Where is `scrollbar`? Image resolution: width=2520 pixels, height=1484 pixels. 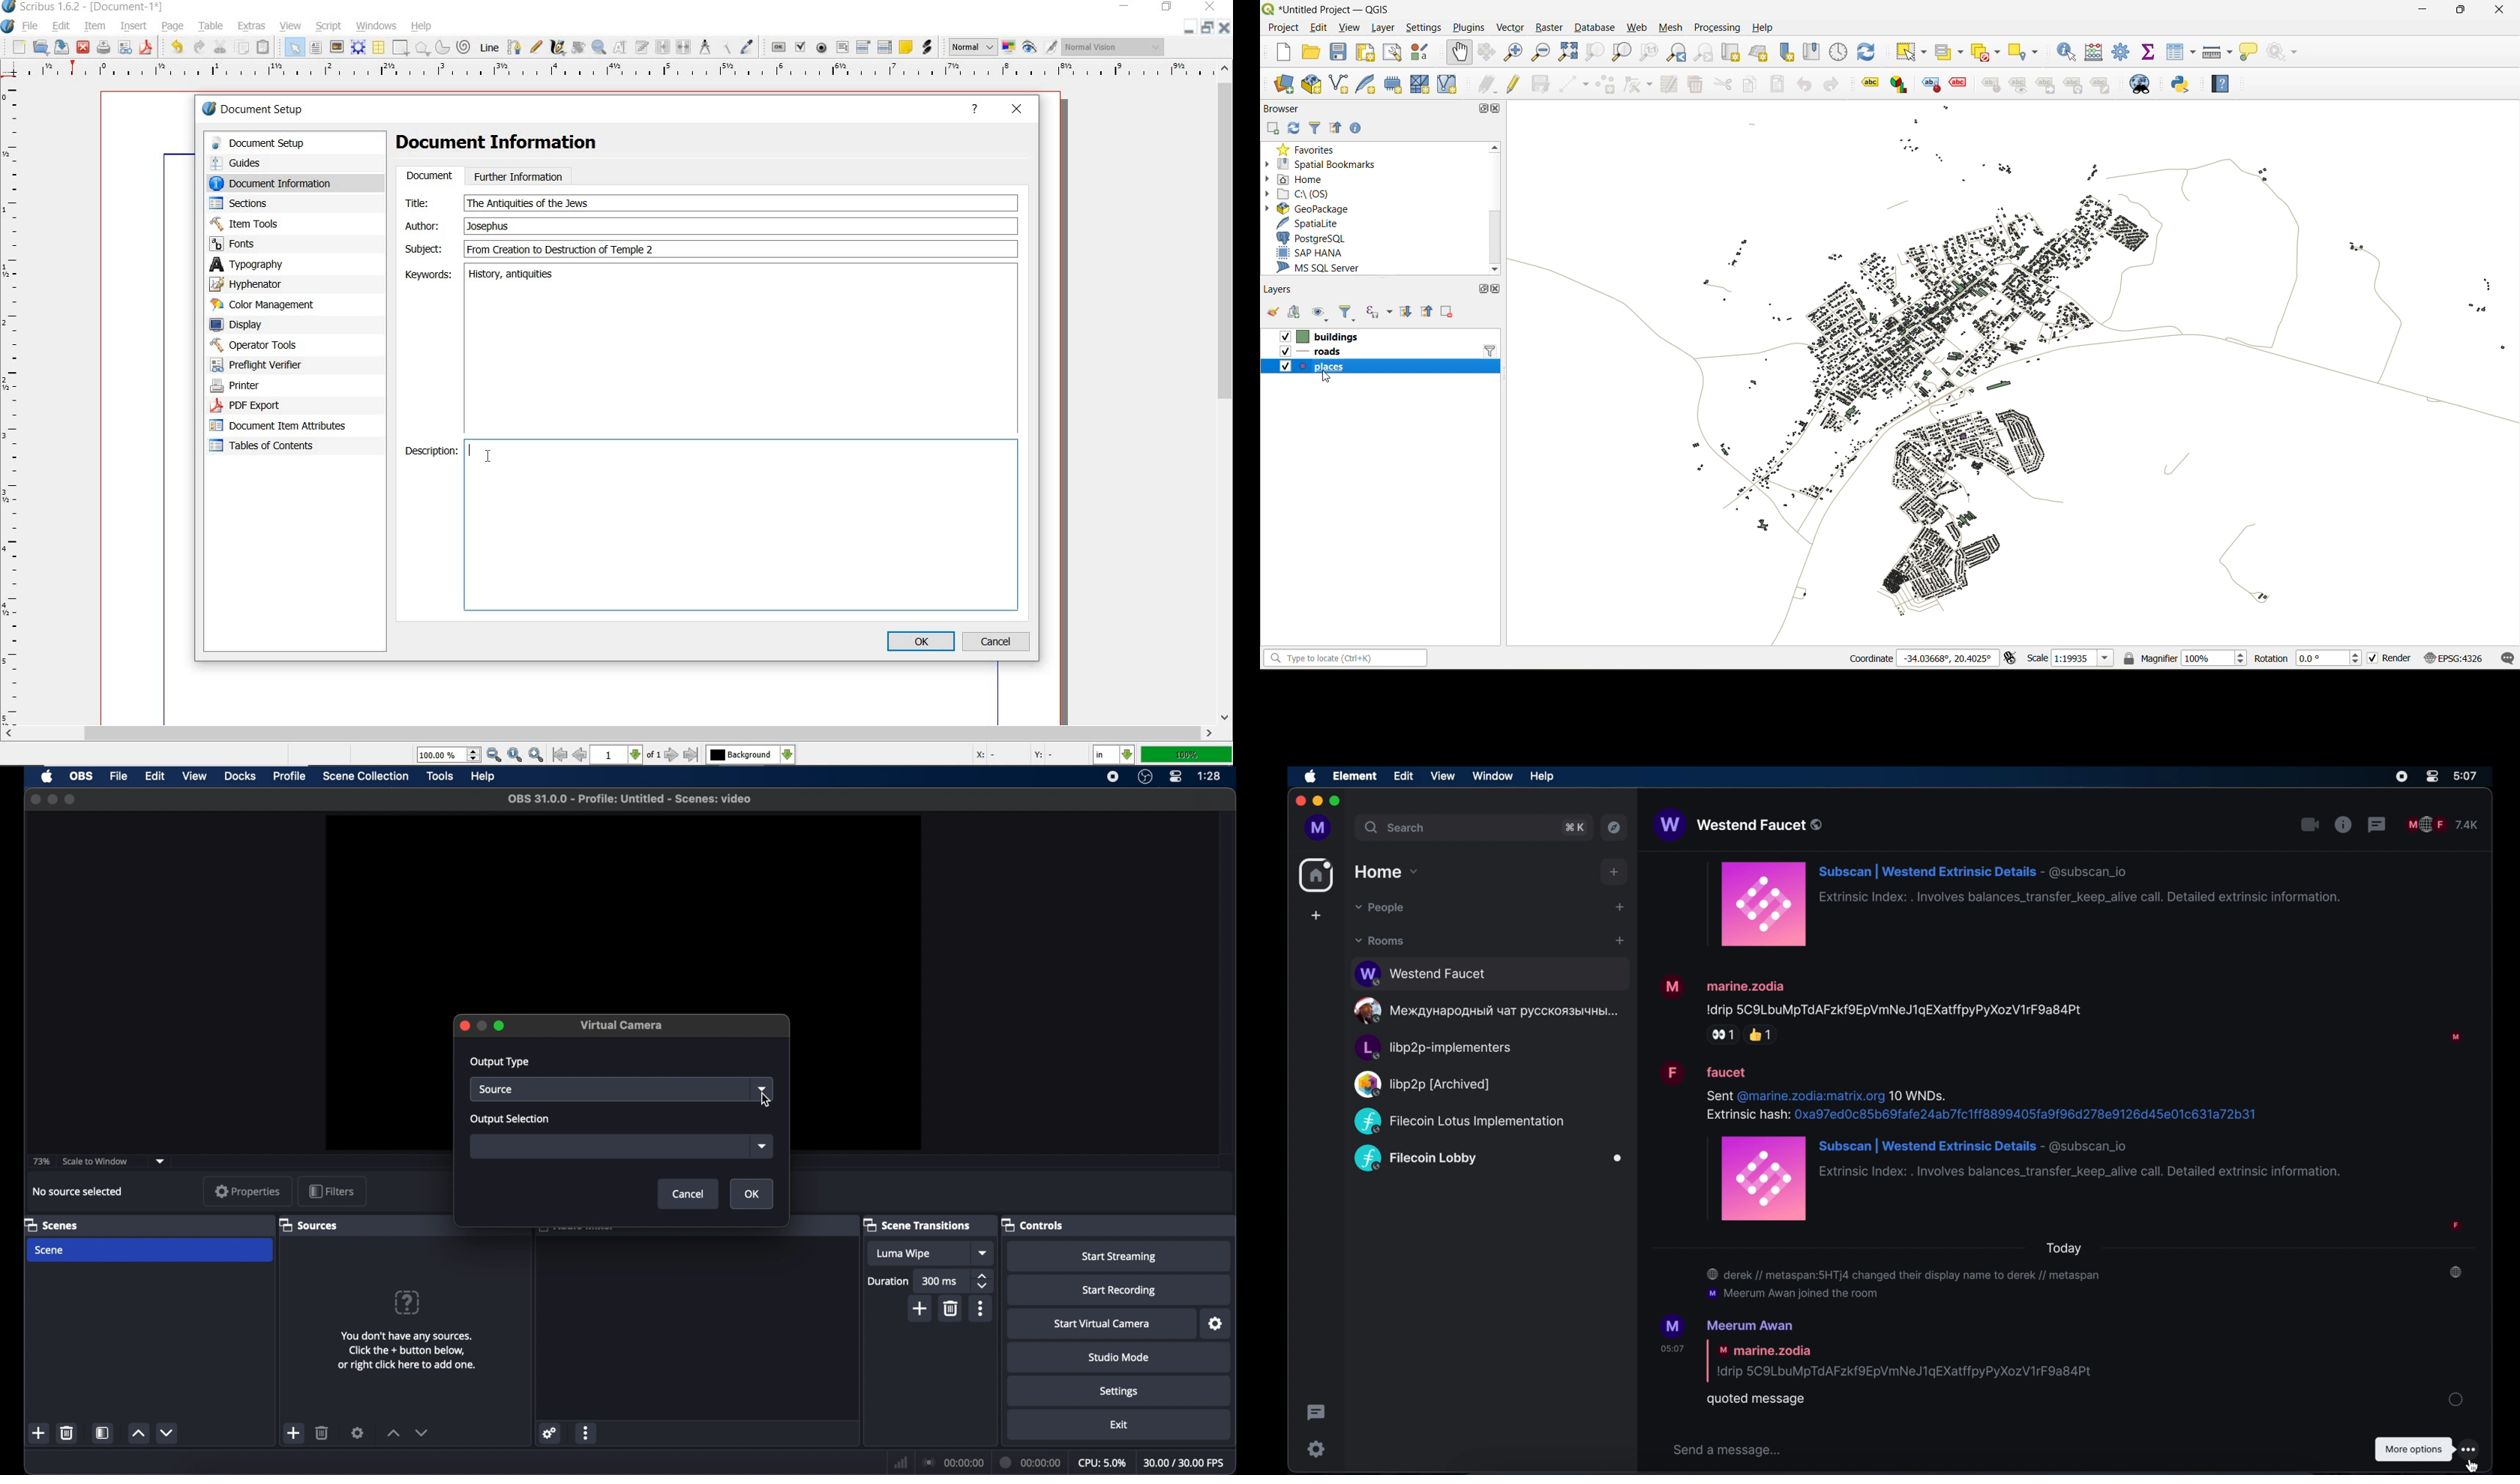
scrollbar is located at coordinates (1226, 393).